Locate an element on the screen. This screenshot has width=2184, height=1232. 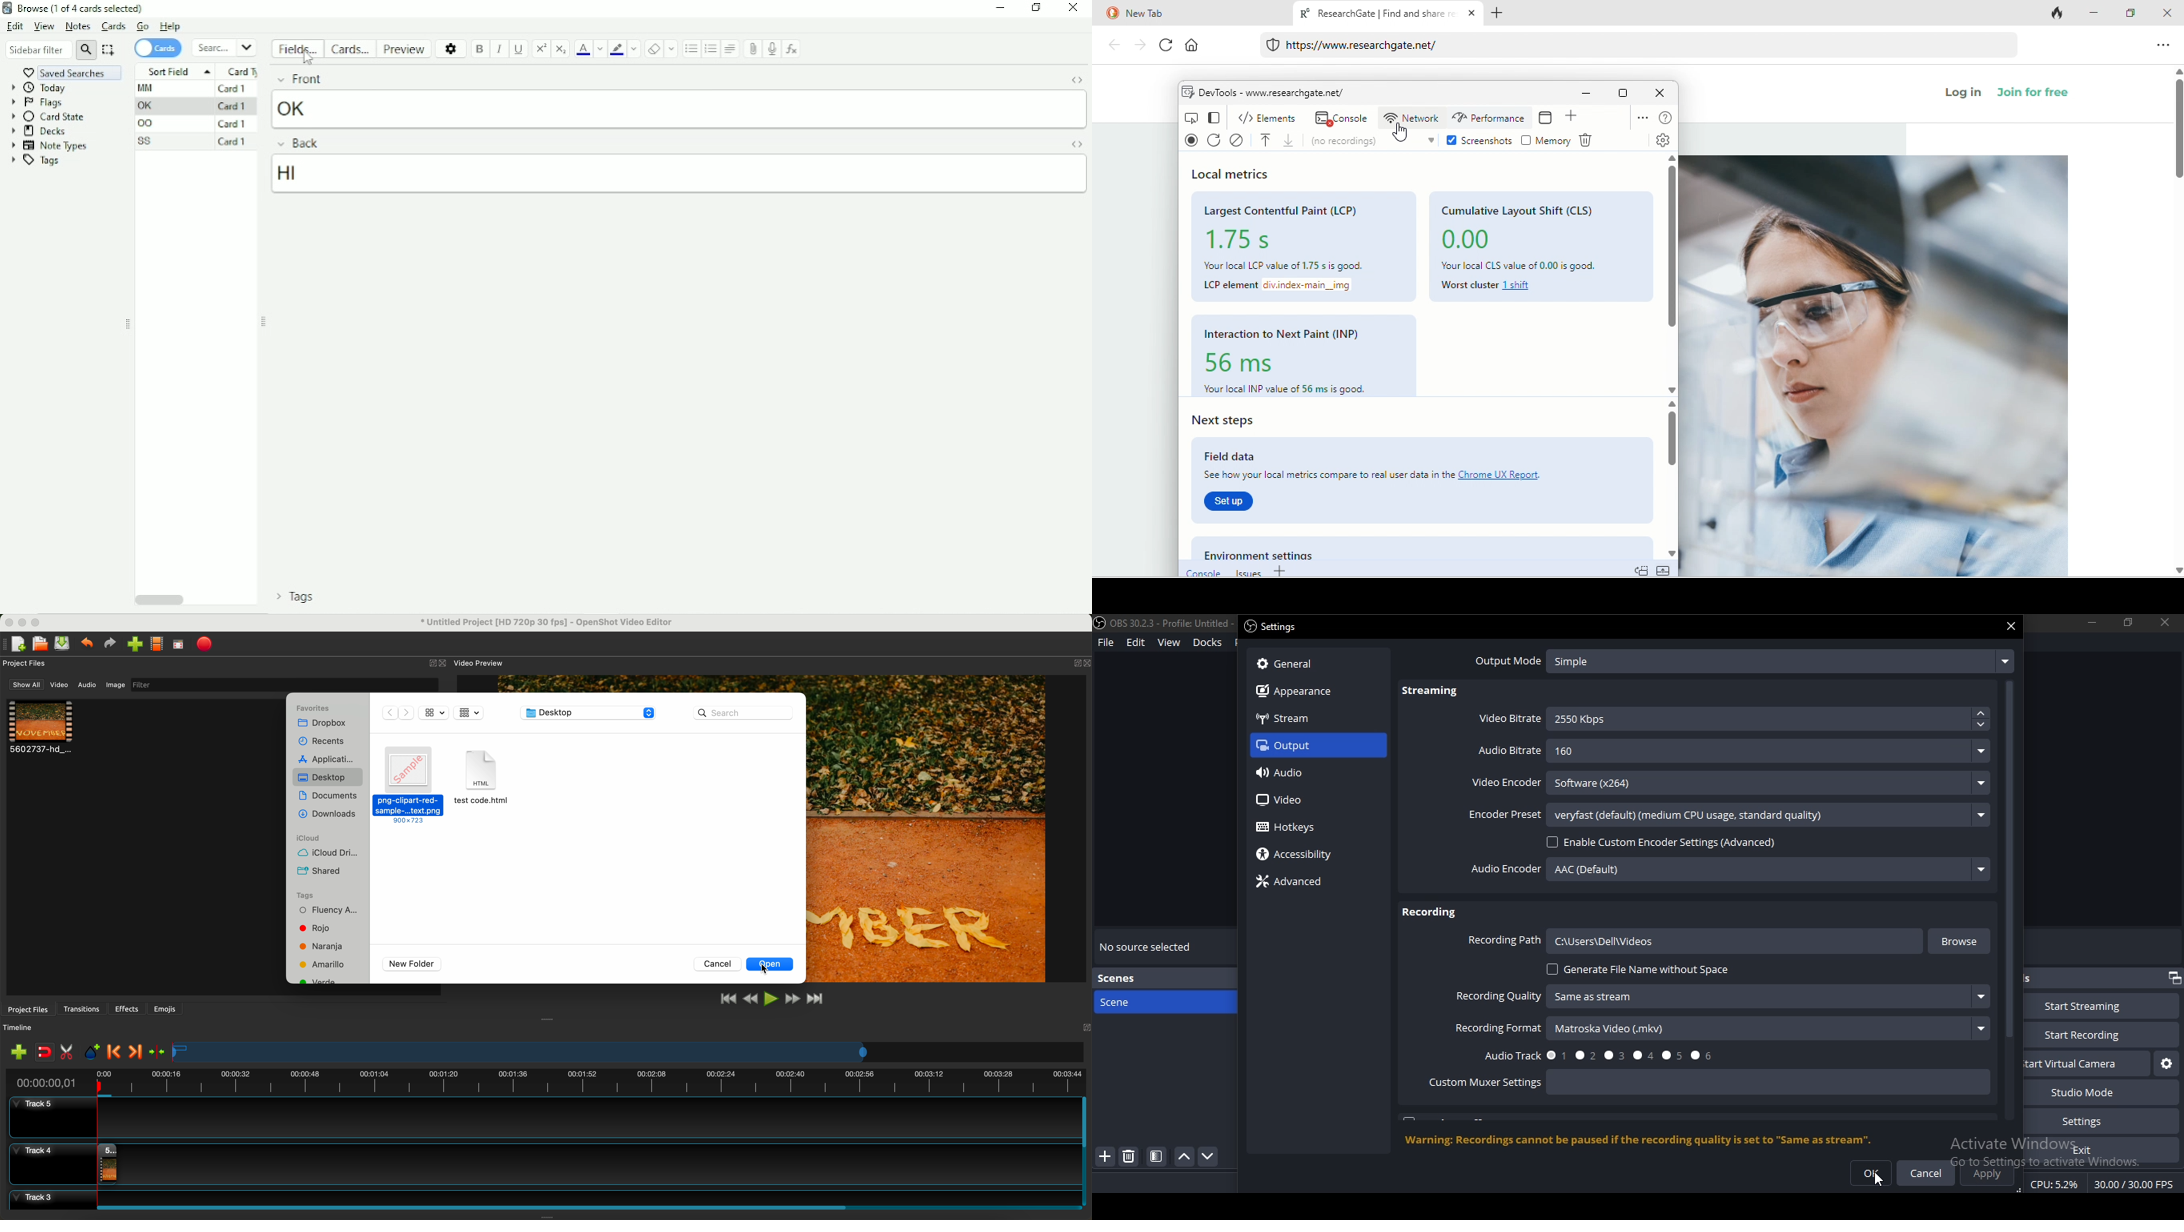
click on file is located at coordinates (408, 787).